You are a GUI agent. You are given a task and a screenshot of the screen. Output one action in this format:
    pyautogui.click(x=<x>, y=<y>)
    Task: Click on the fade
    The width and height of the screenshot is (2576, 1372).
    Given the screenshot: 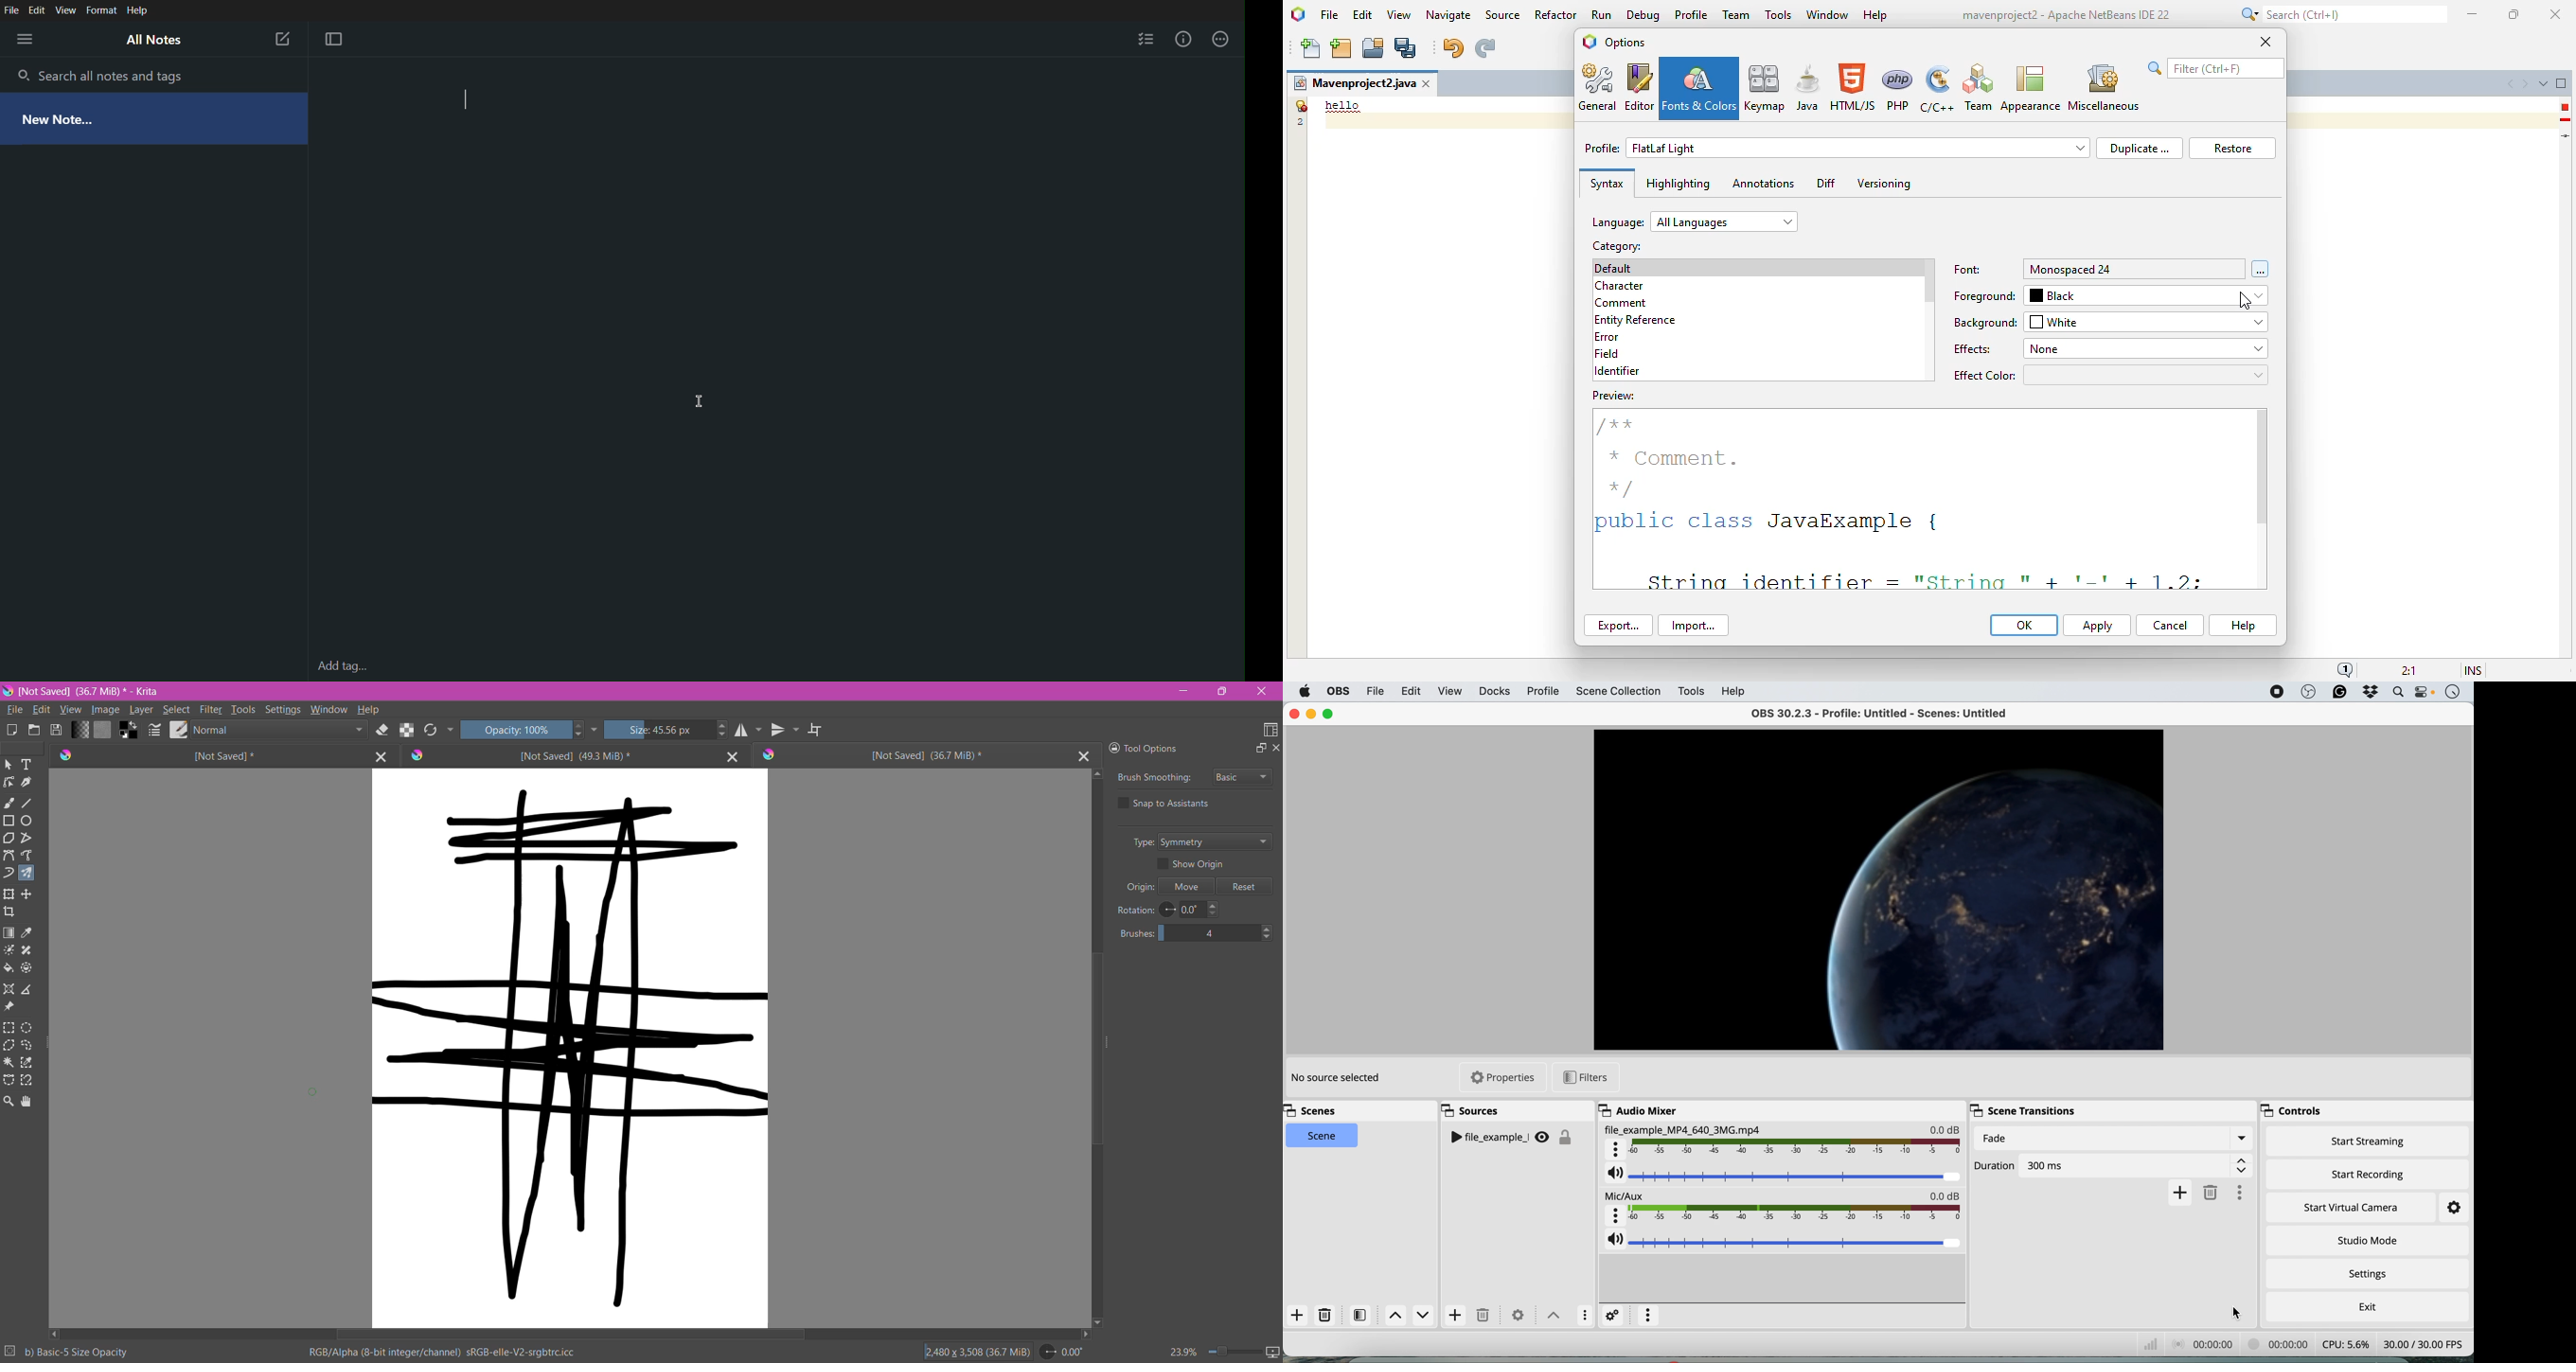 What is the action you would take?
    pyautogui.click(x=2113, y=1139)
    